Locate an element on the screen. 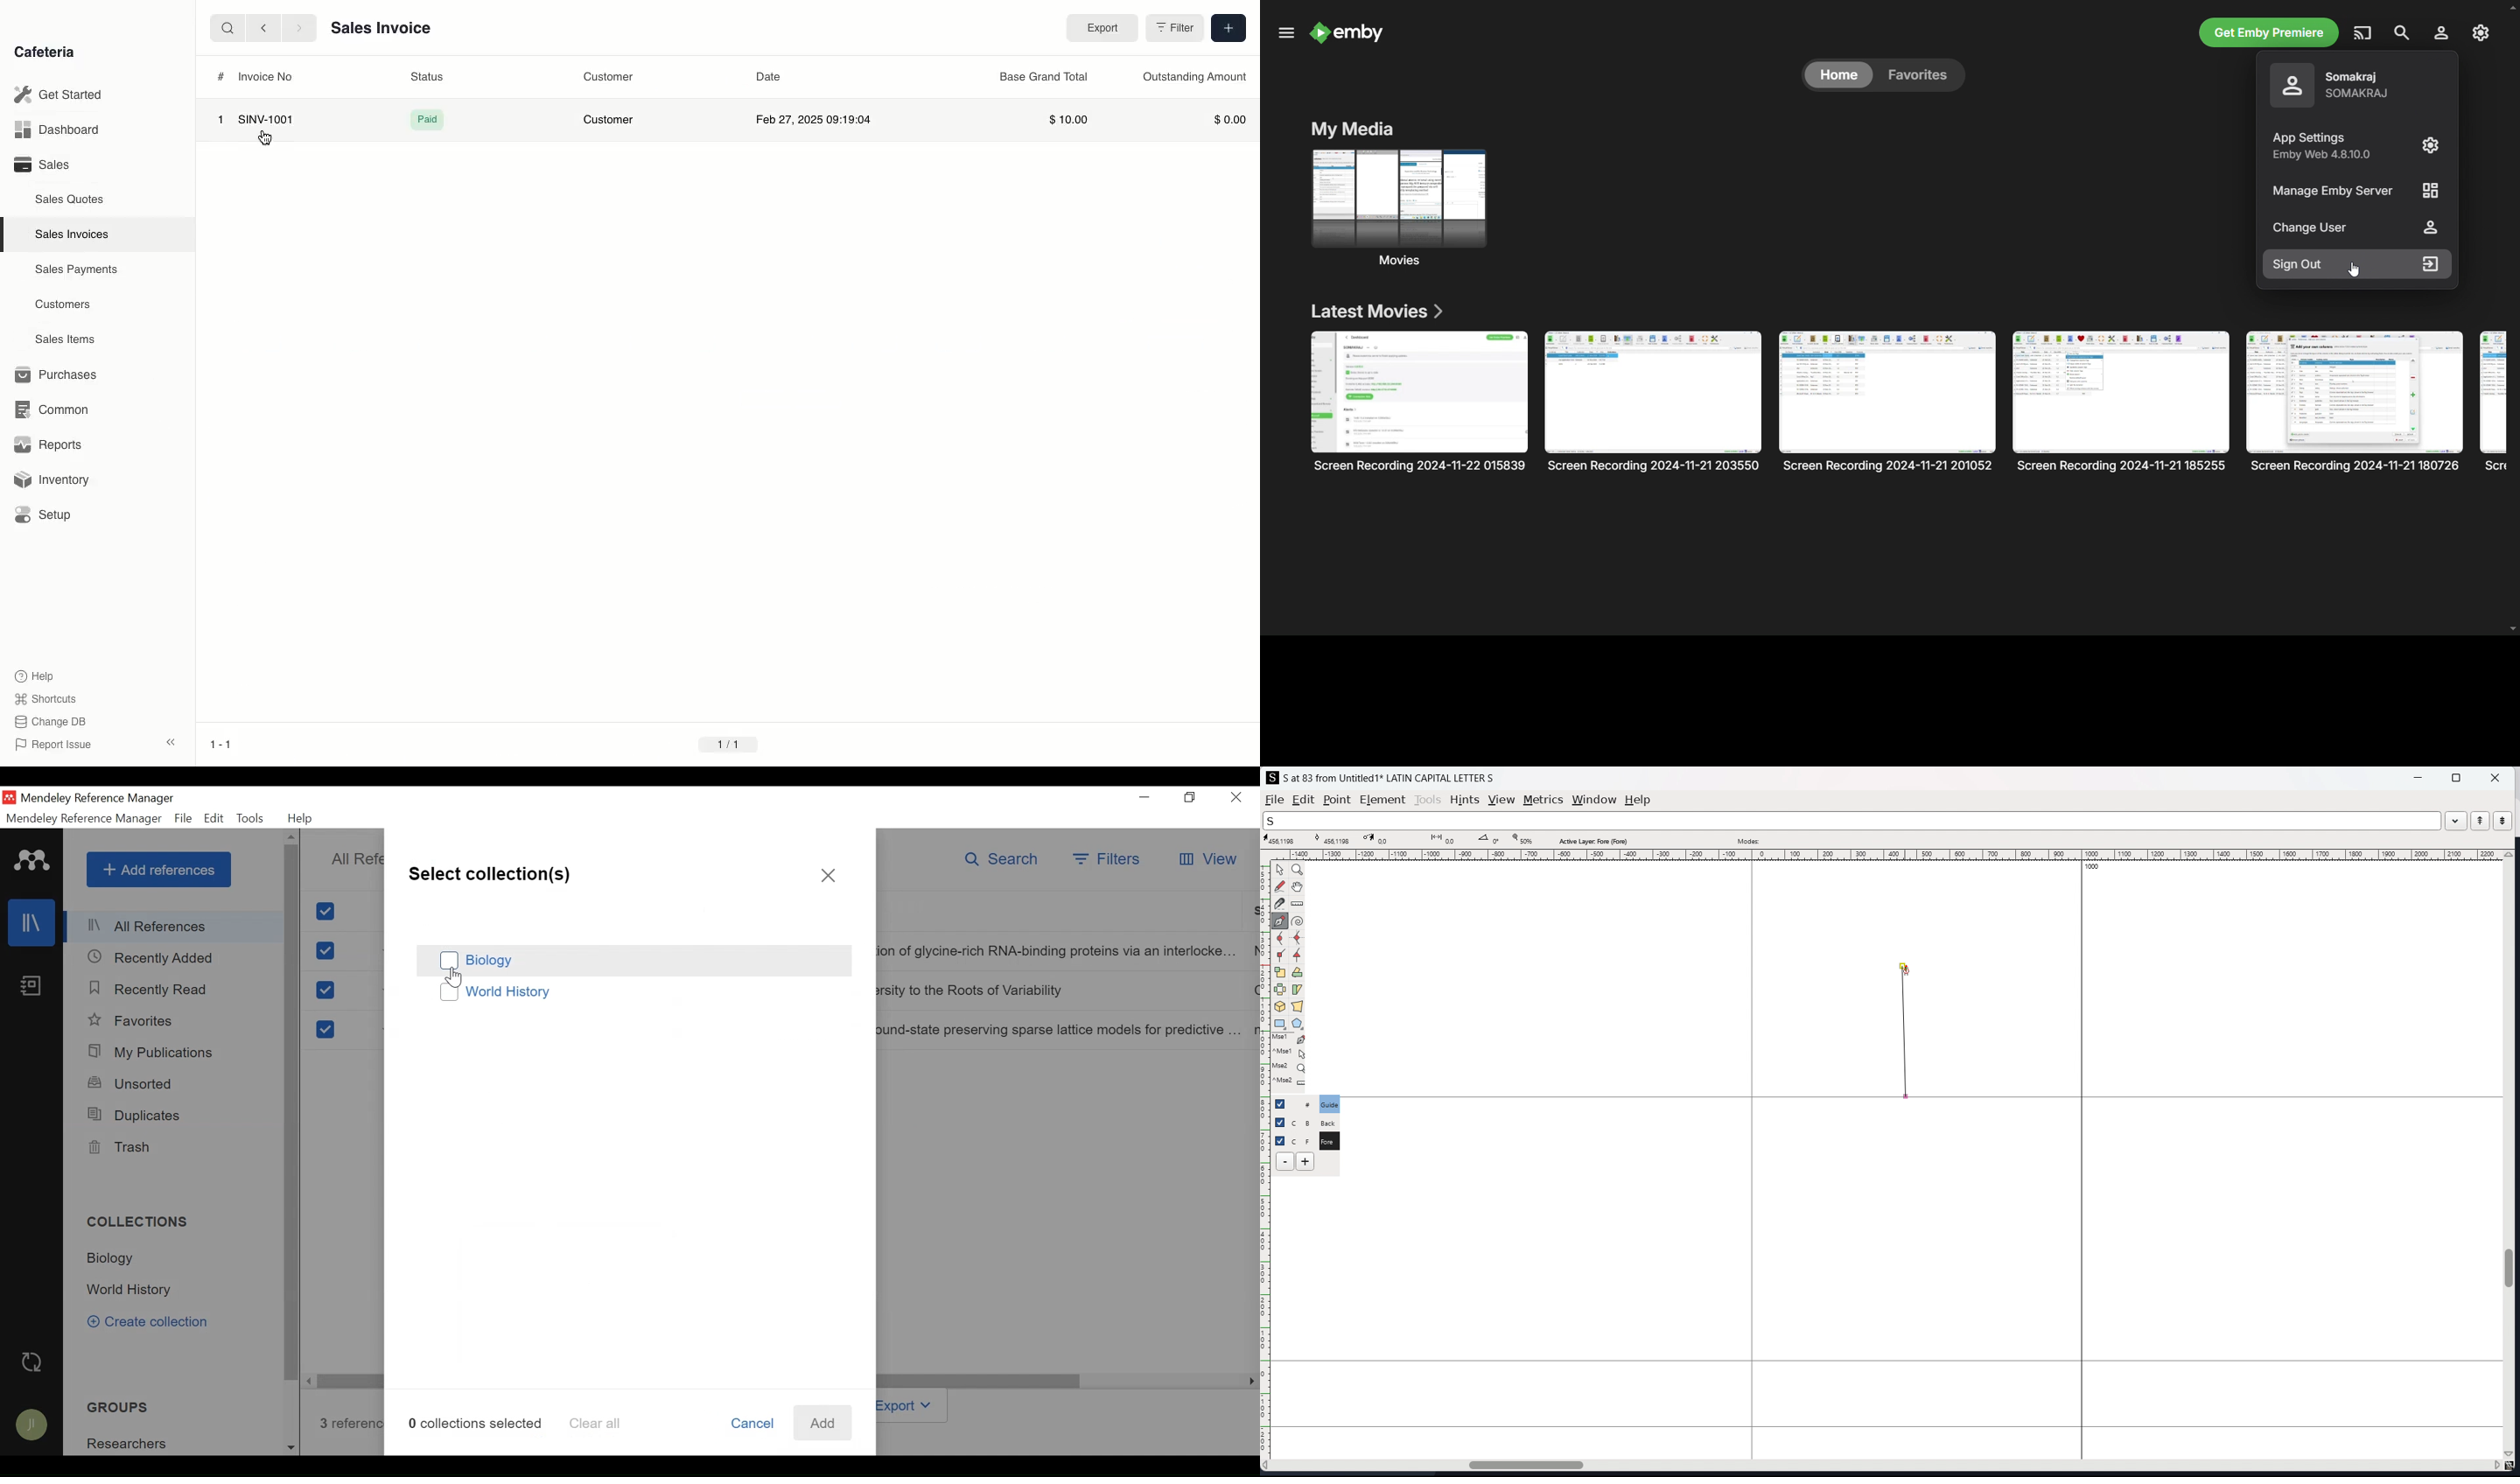 The width and height of the screenshot is (2520, 1484). Groups  is located at coordinates (114, 1408).